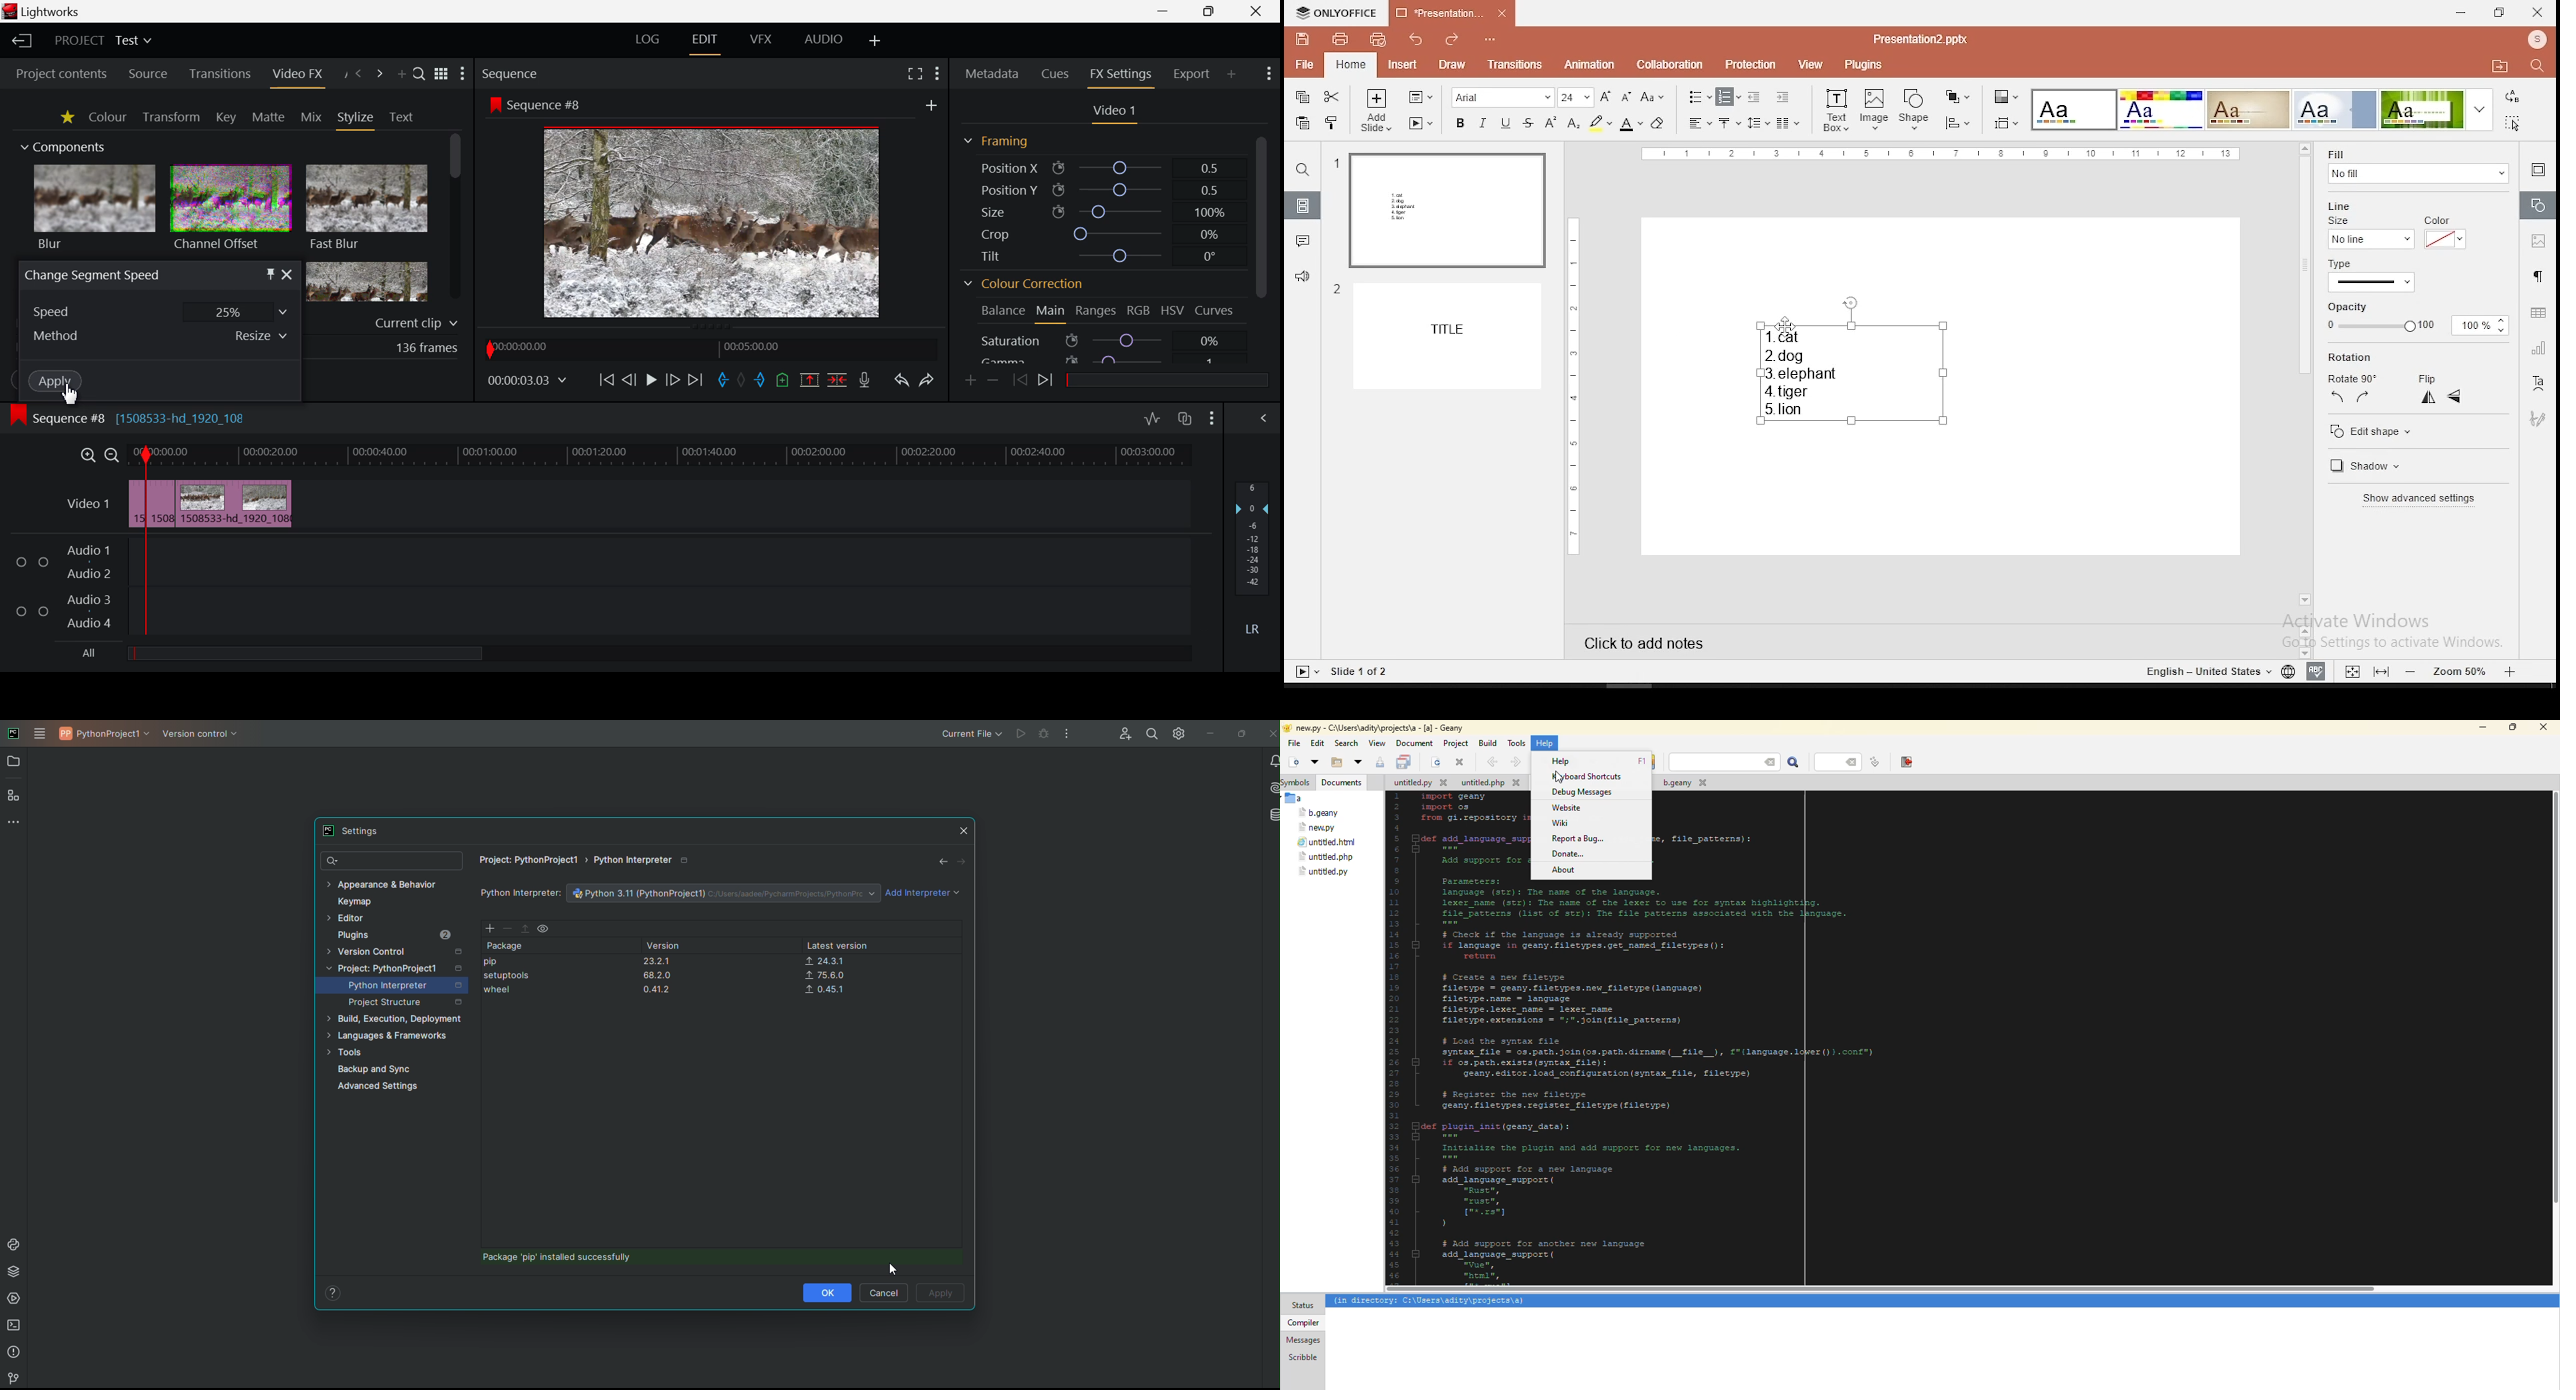 This screenshot has height=1400, width=2576. Describe the element at coordinates (826, 961) in the screenshot. I see `24.3.1` at that location.